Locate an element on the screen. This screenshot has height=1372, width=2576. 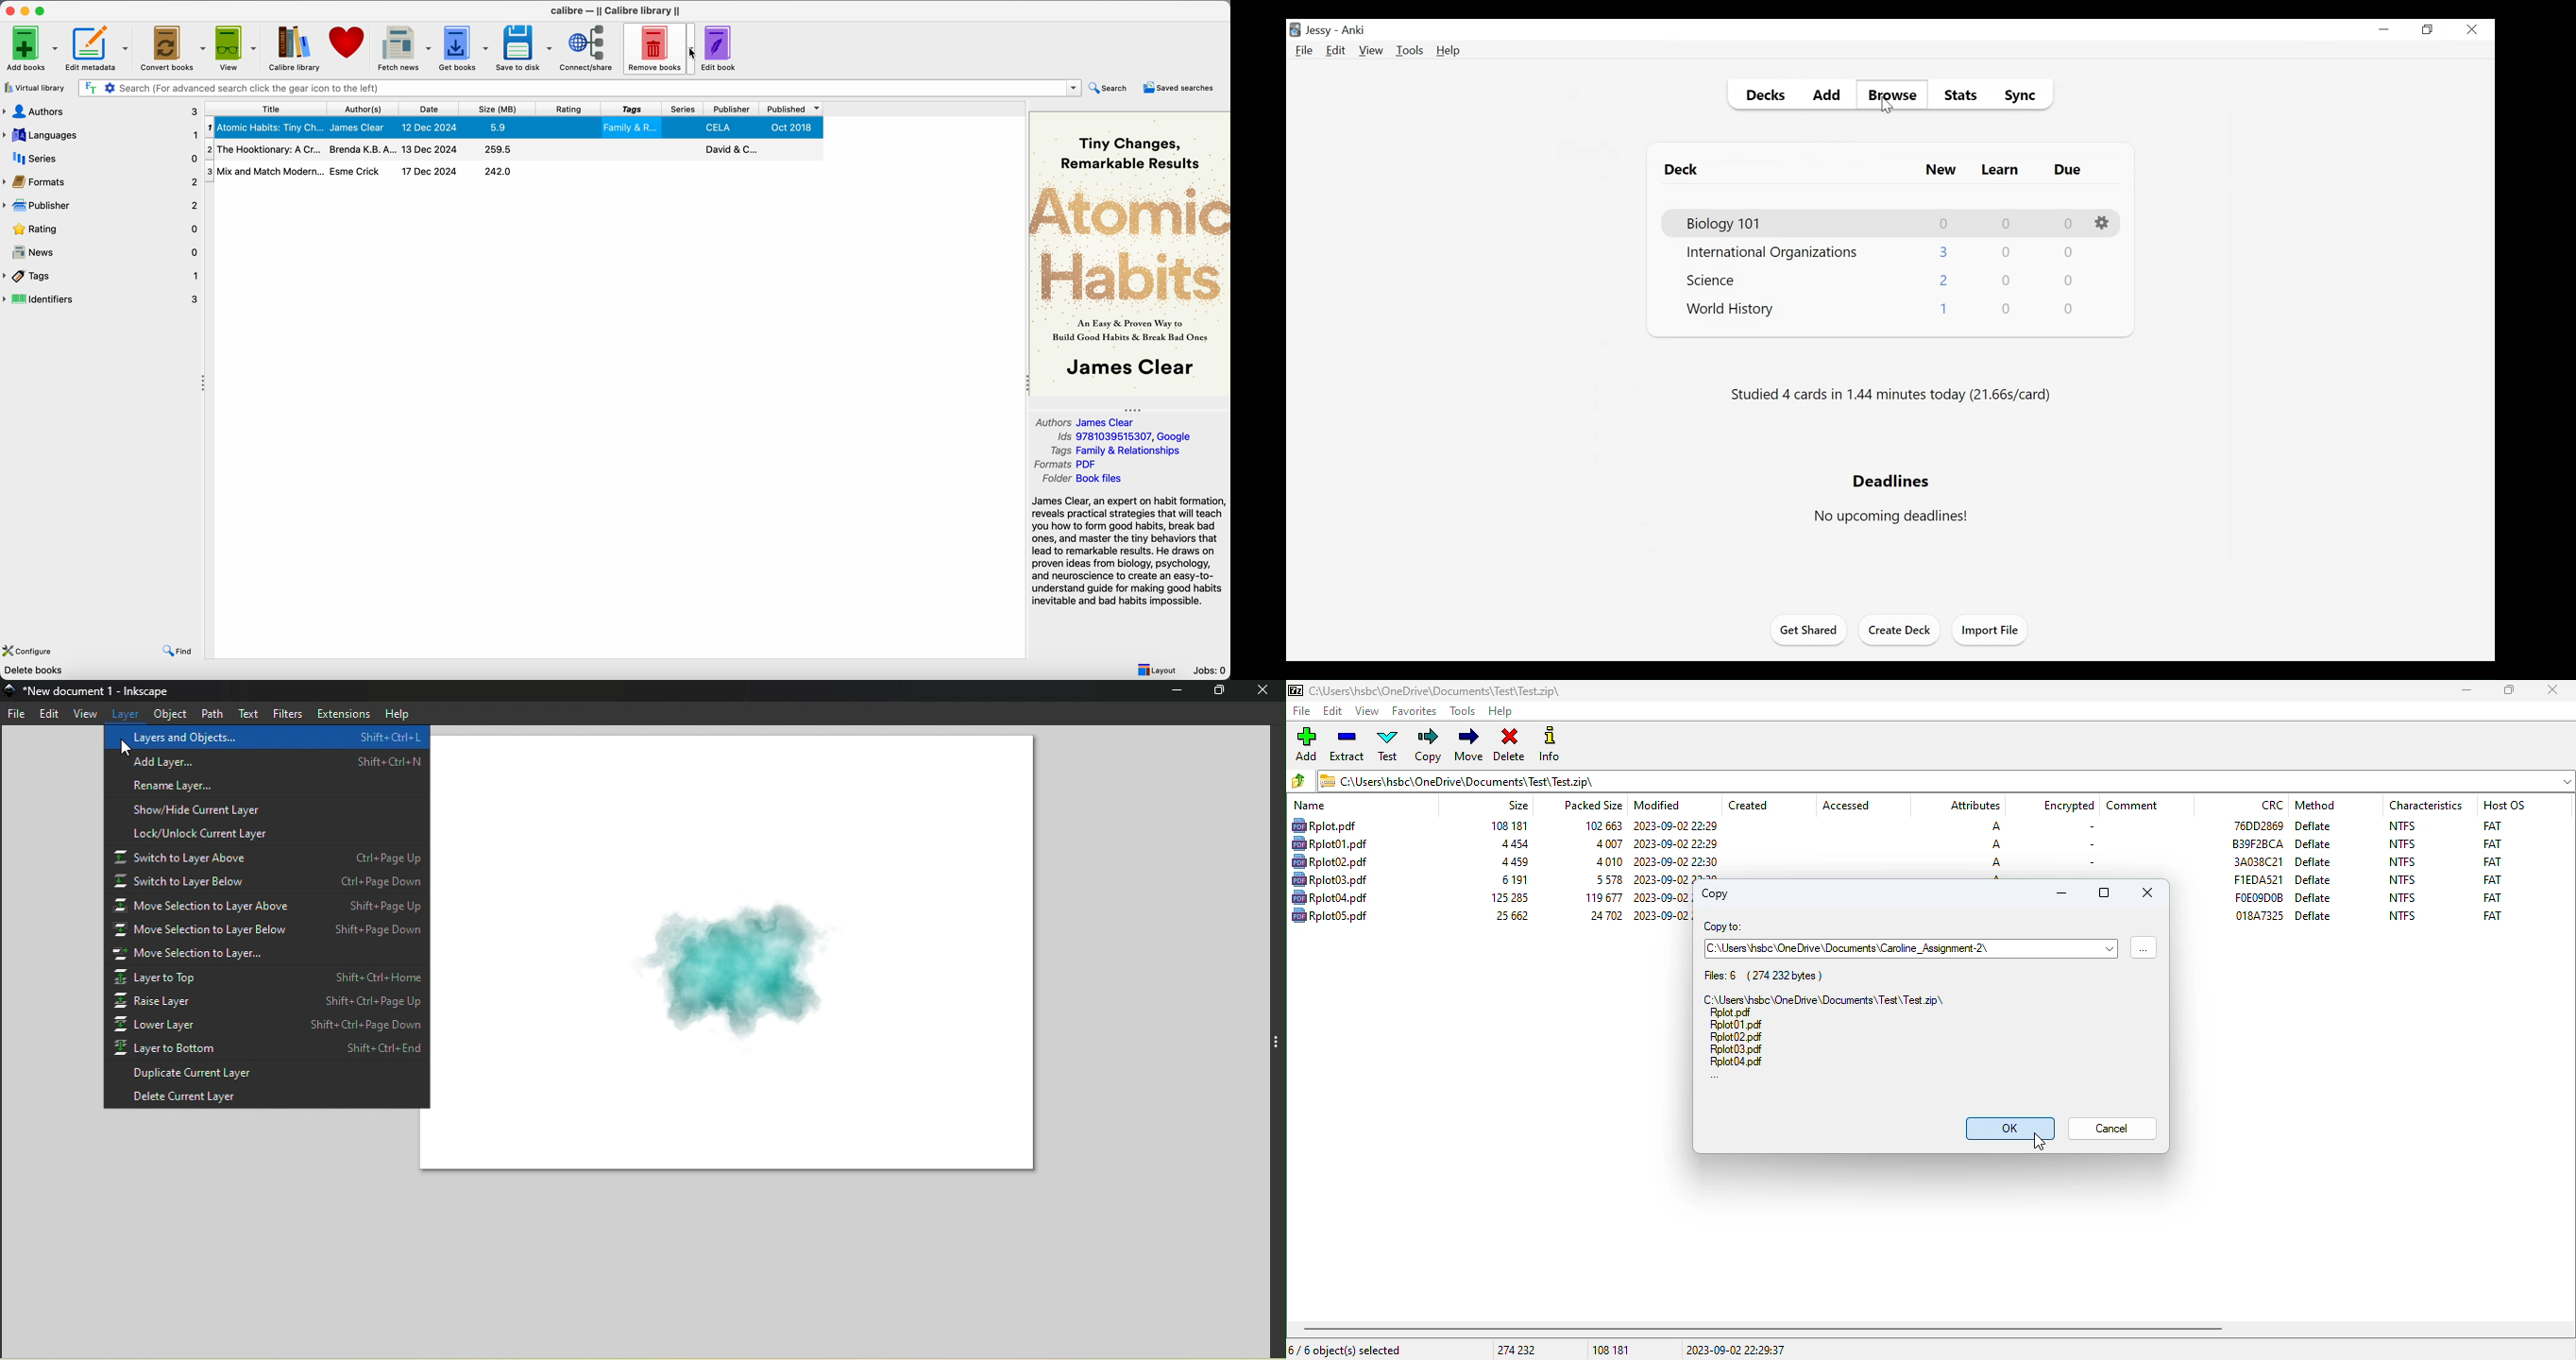
242.0 is located at coordinates (498, 173).